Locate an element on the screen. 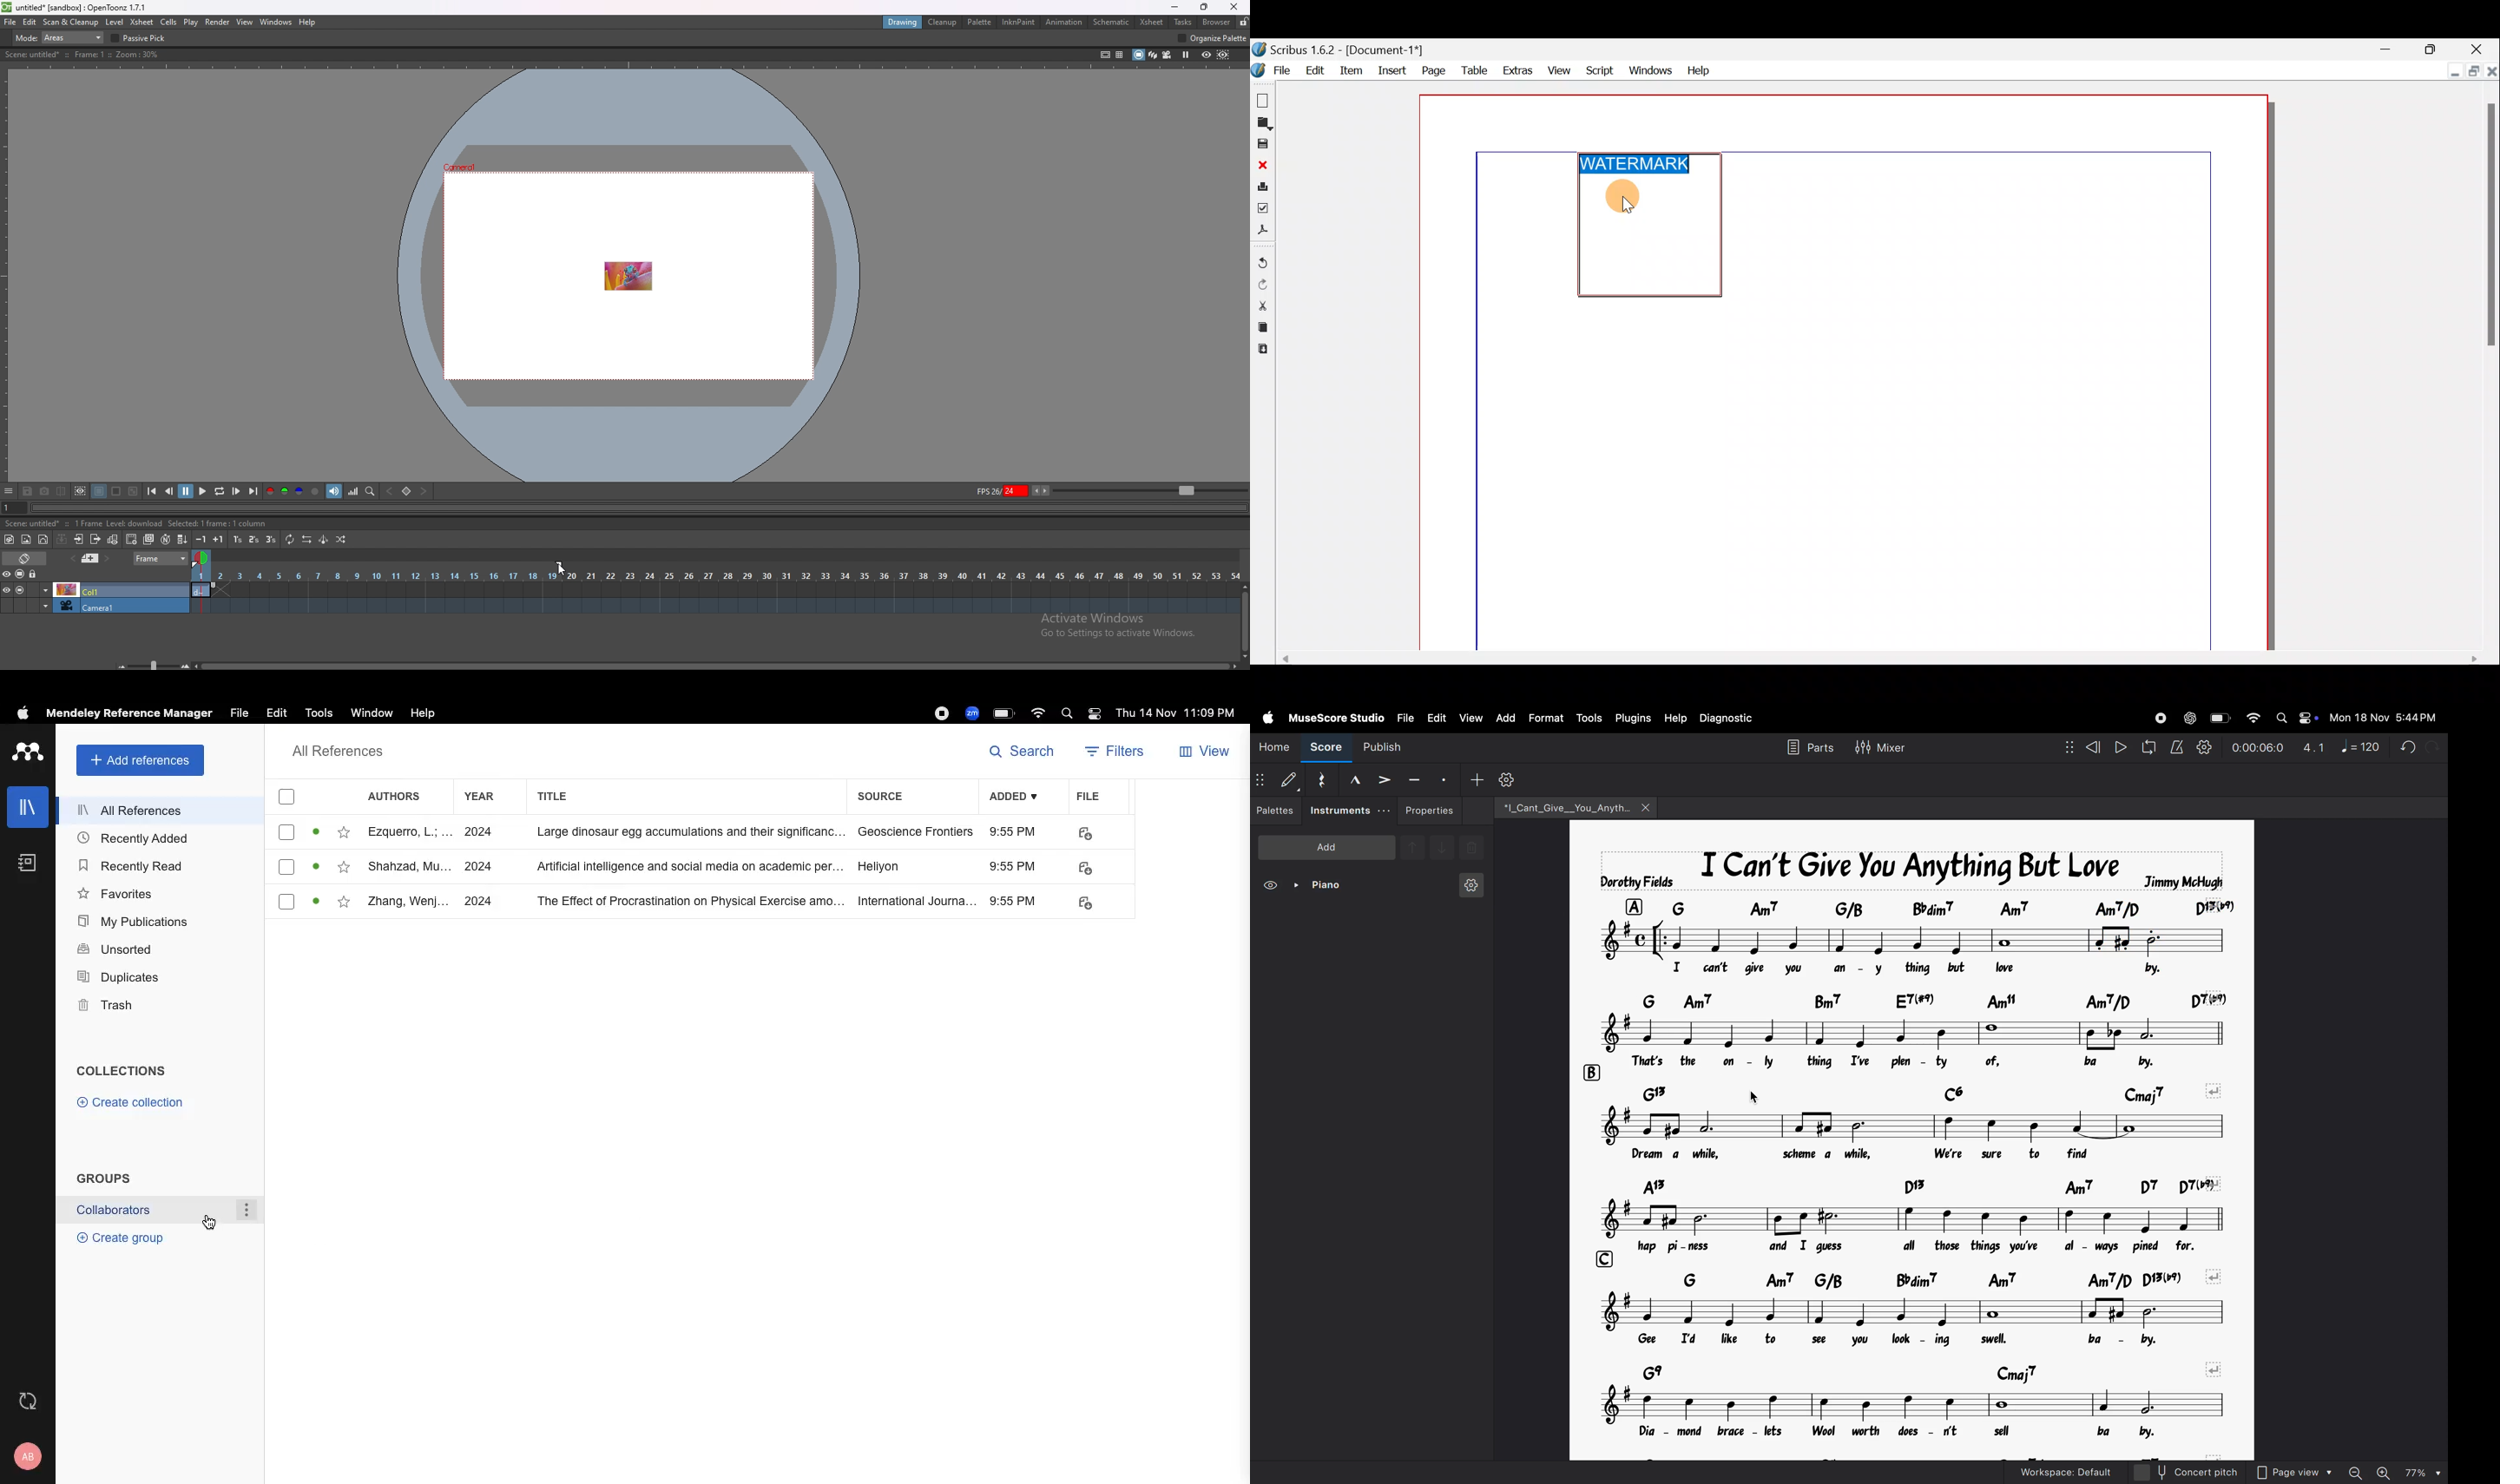 The image size is (2520, 1484). notes is located at coordinates (1917, 1153).